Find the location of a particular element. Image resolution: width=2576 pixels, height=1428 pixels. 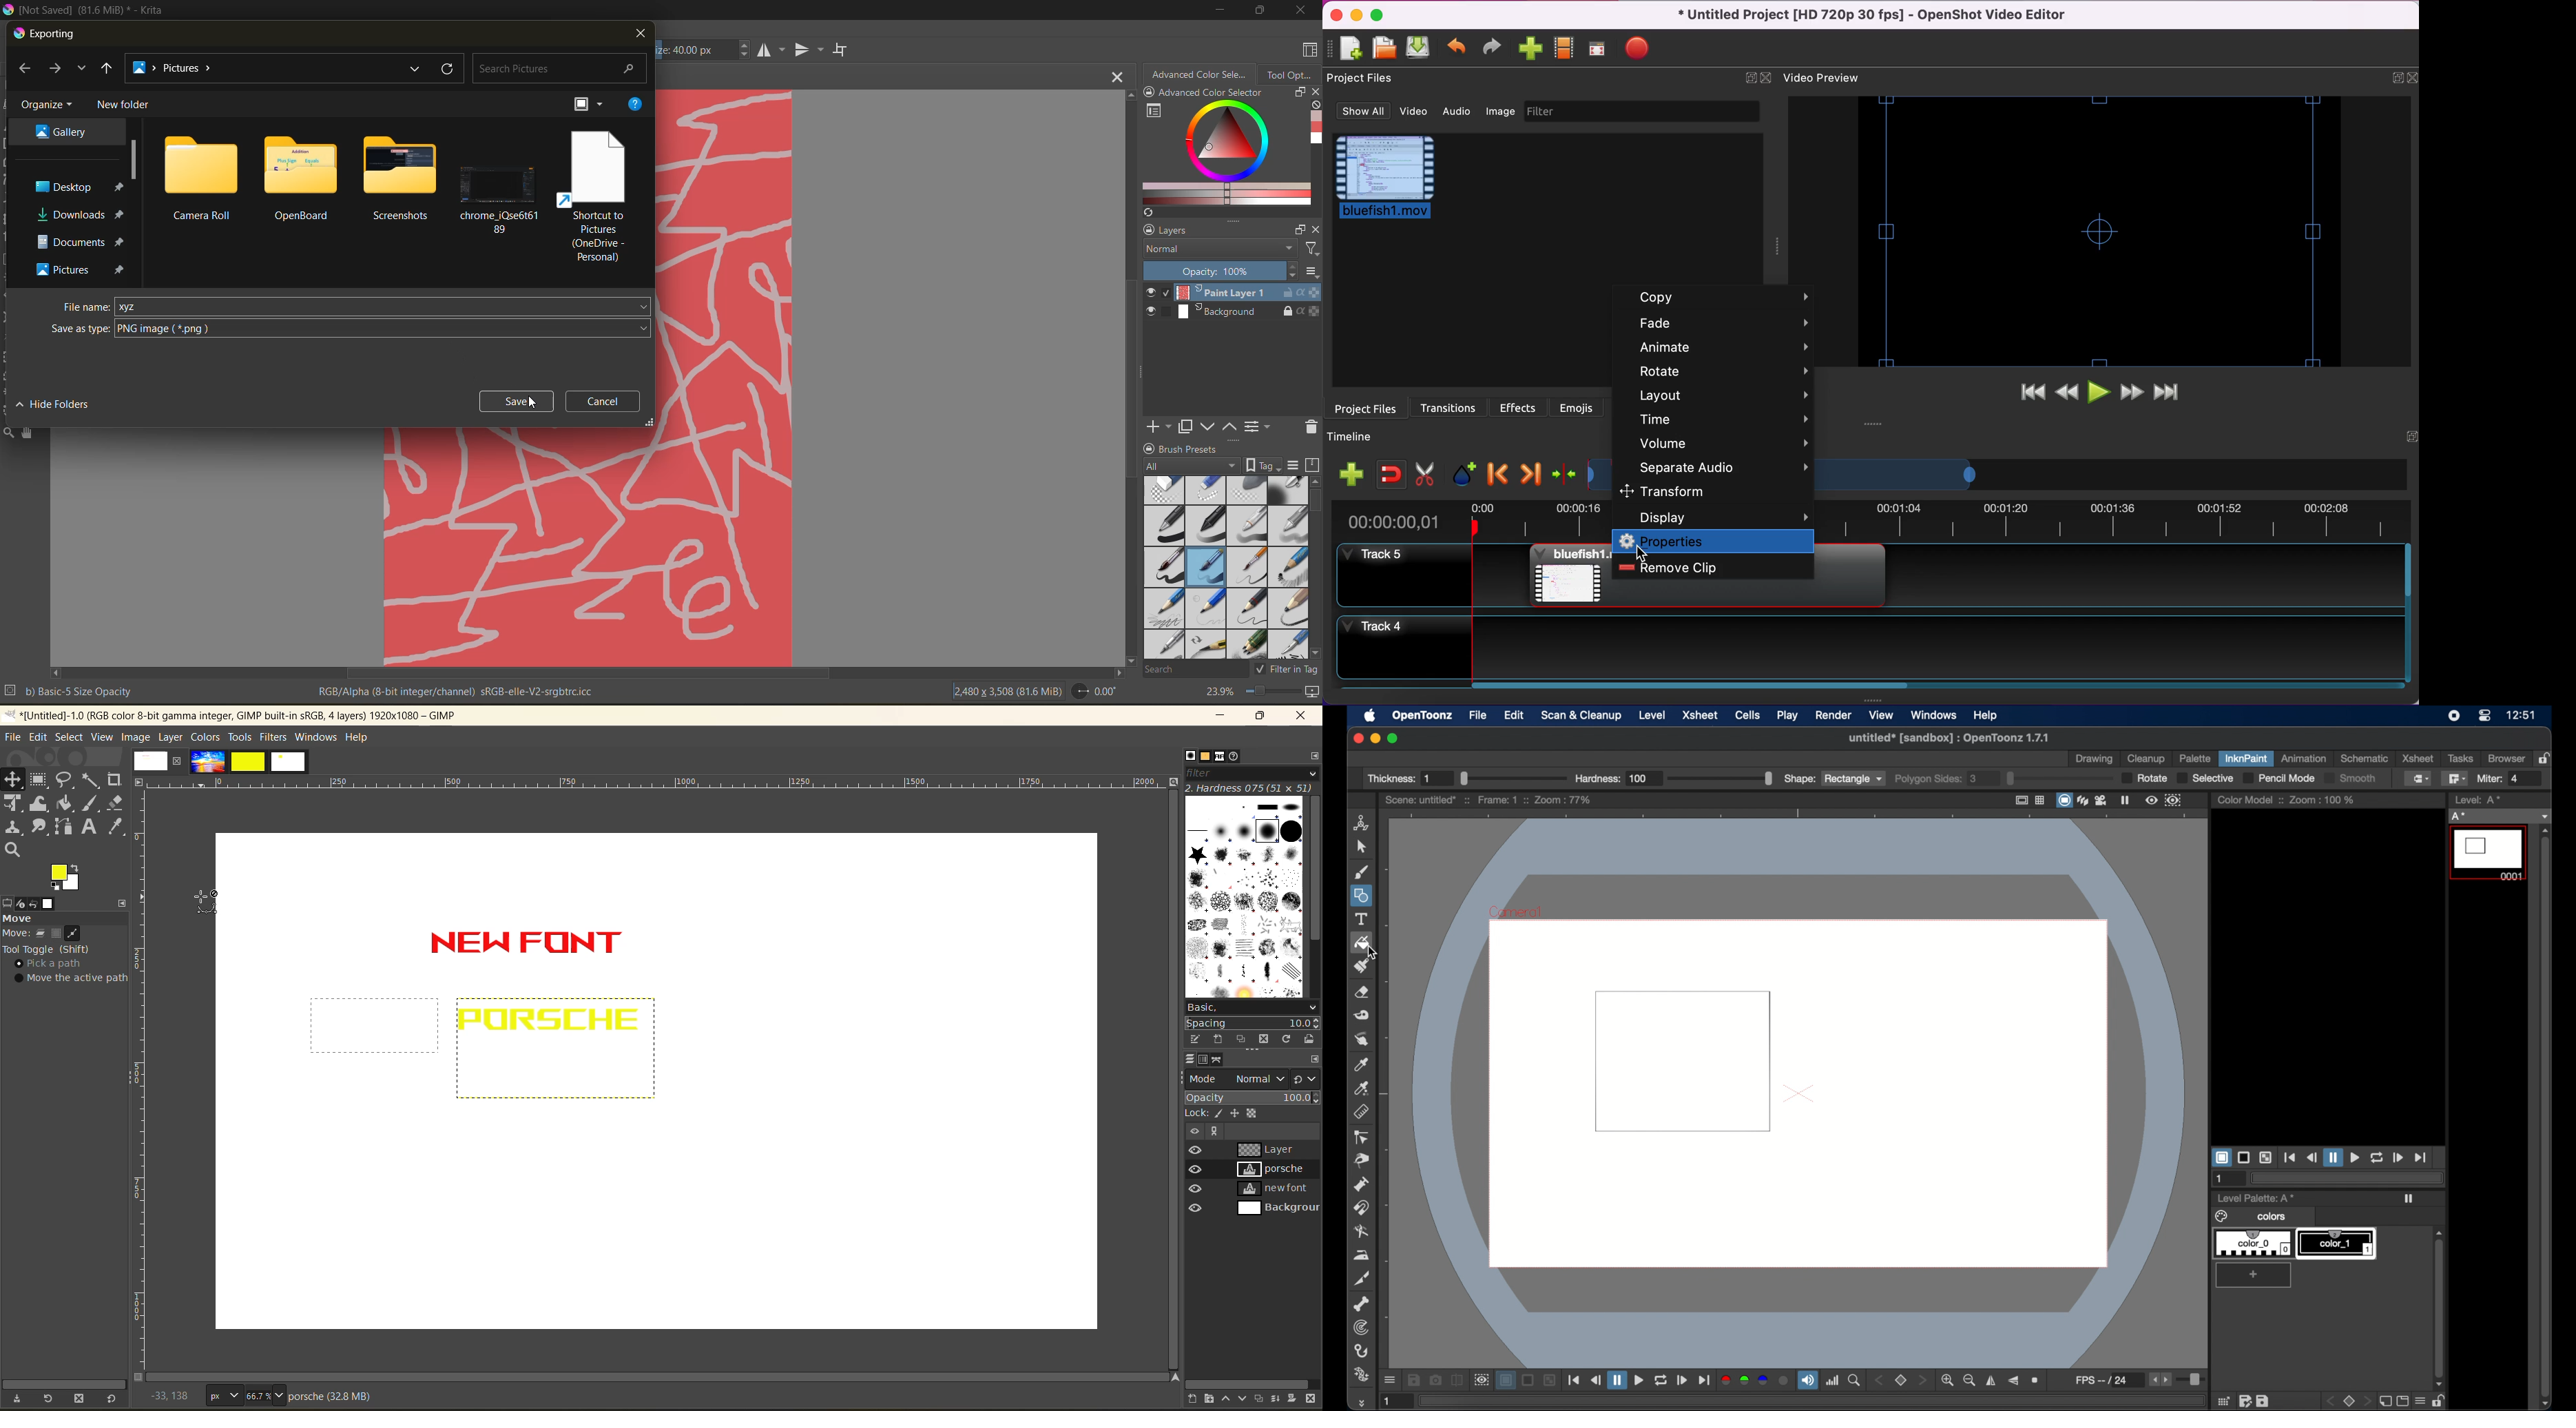

image metadata is located at coordinates (1006, 690).